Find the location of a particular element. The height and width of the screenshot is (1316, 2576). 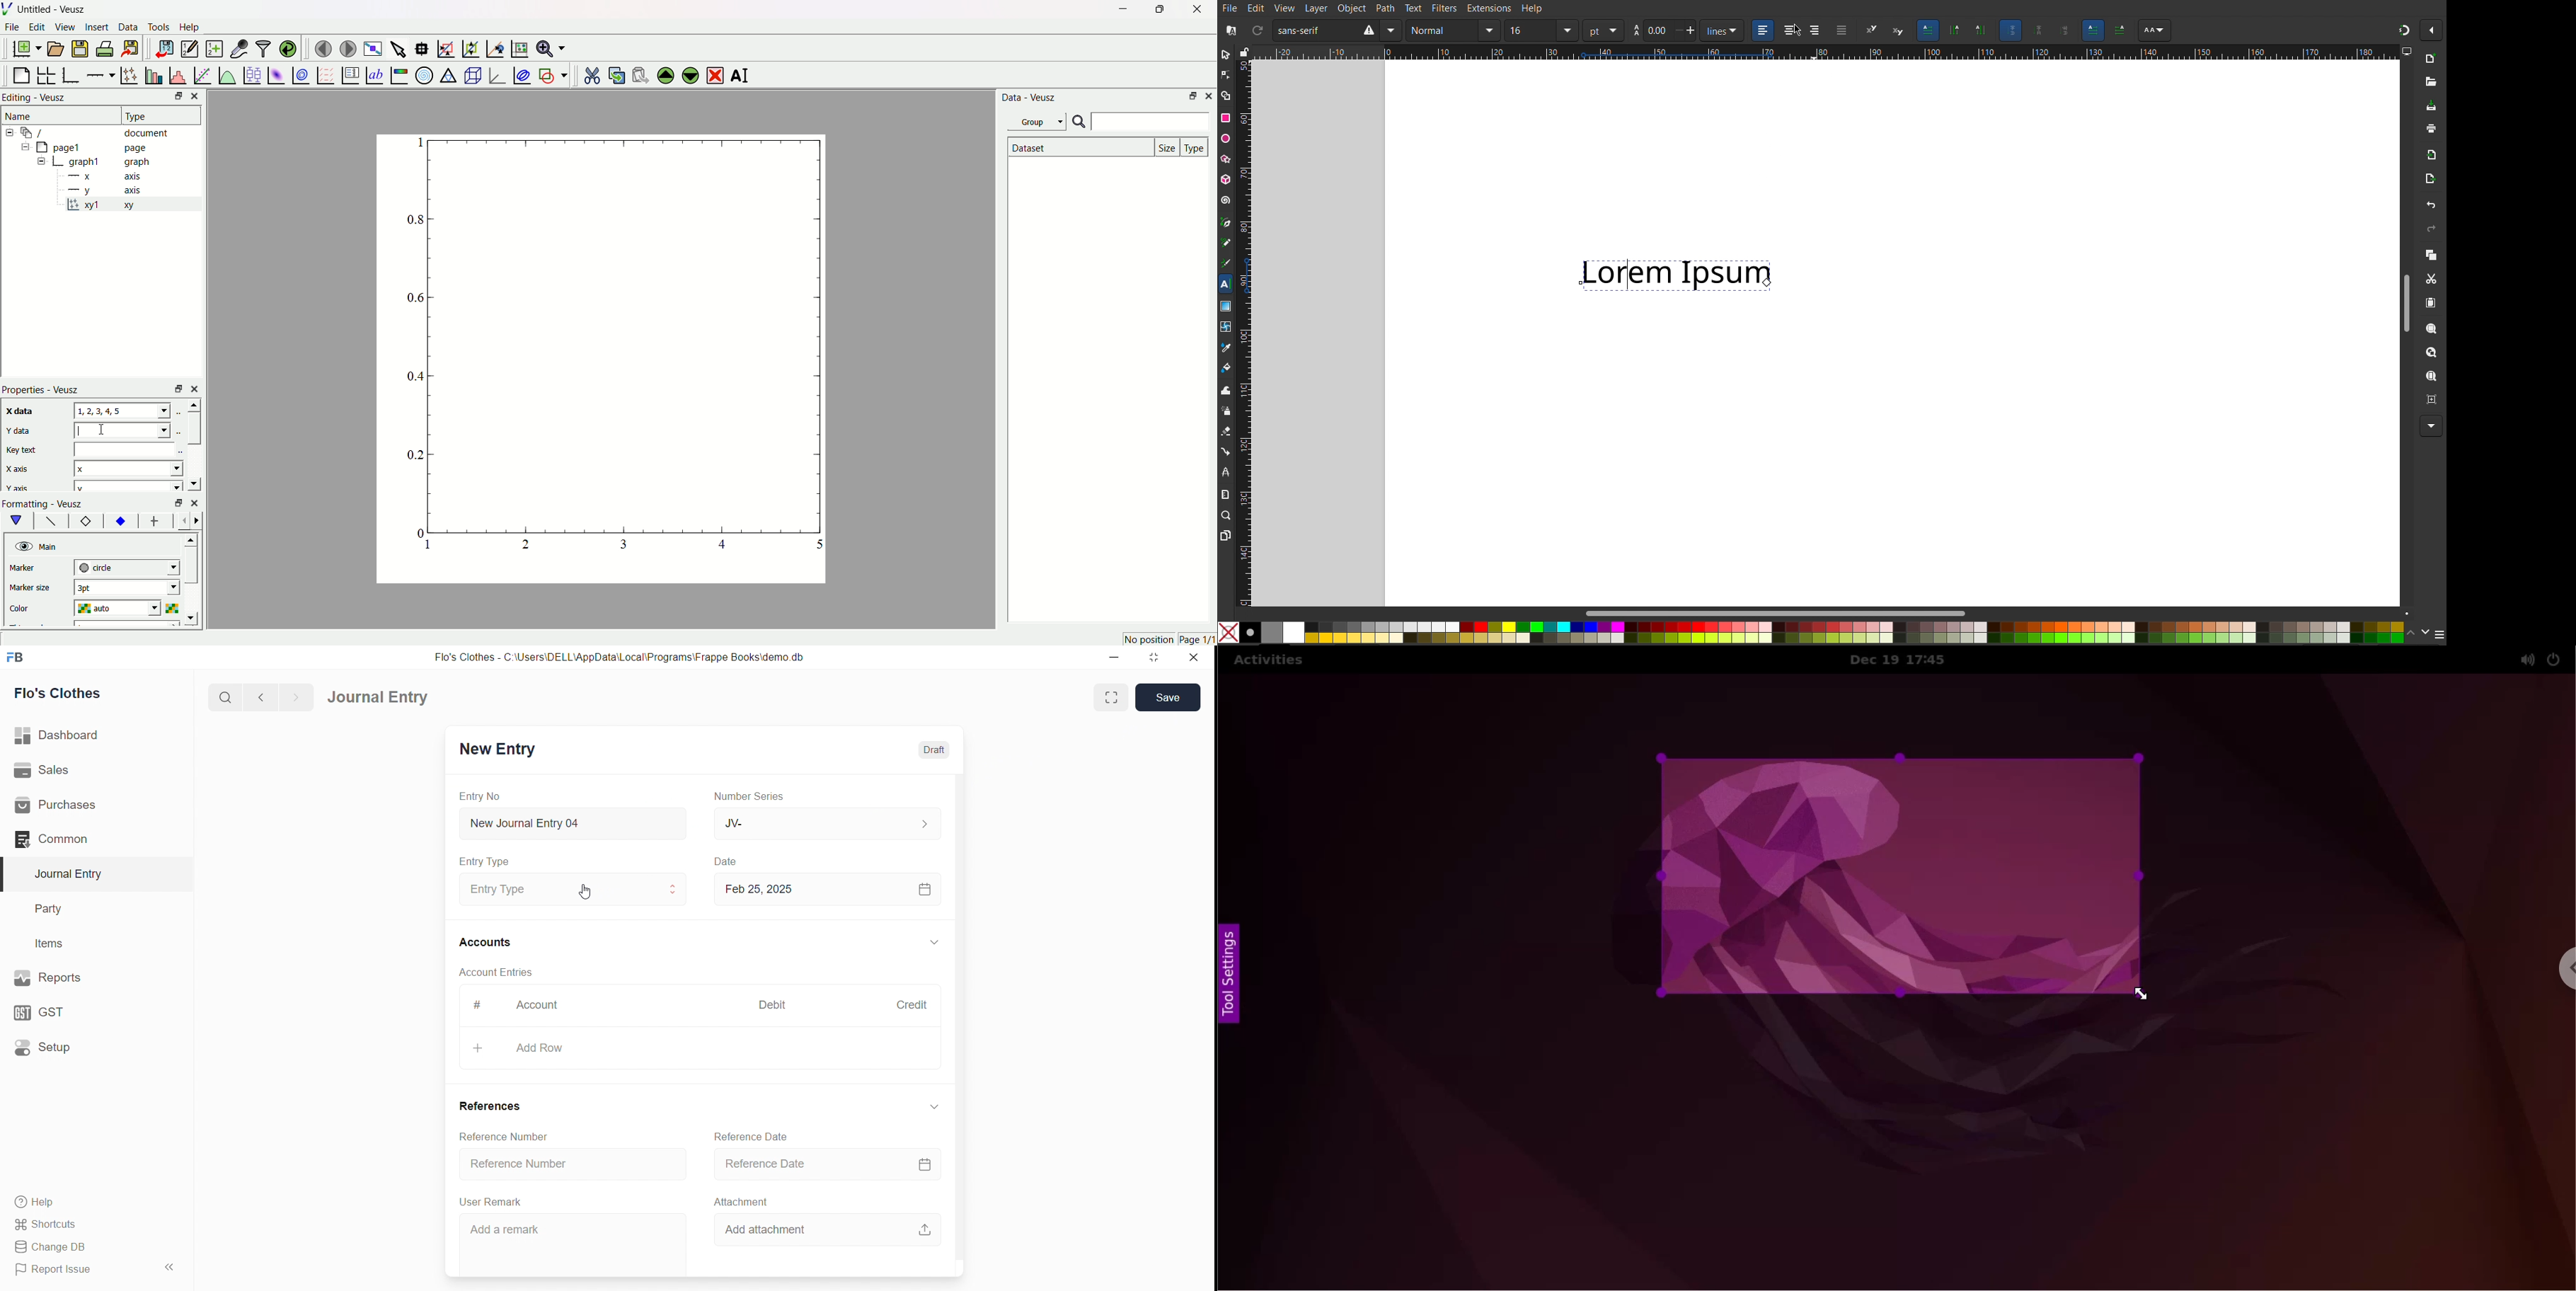

close is located at coordinates (1193, 657).